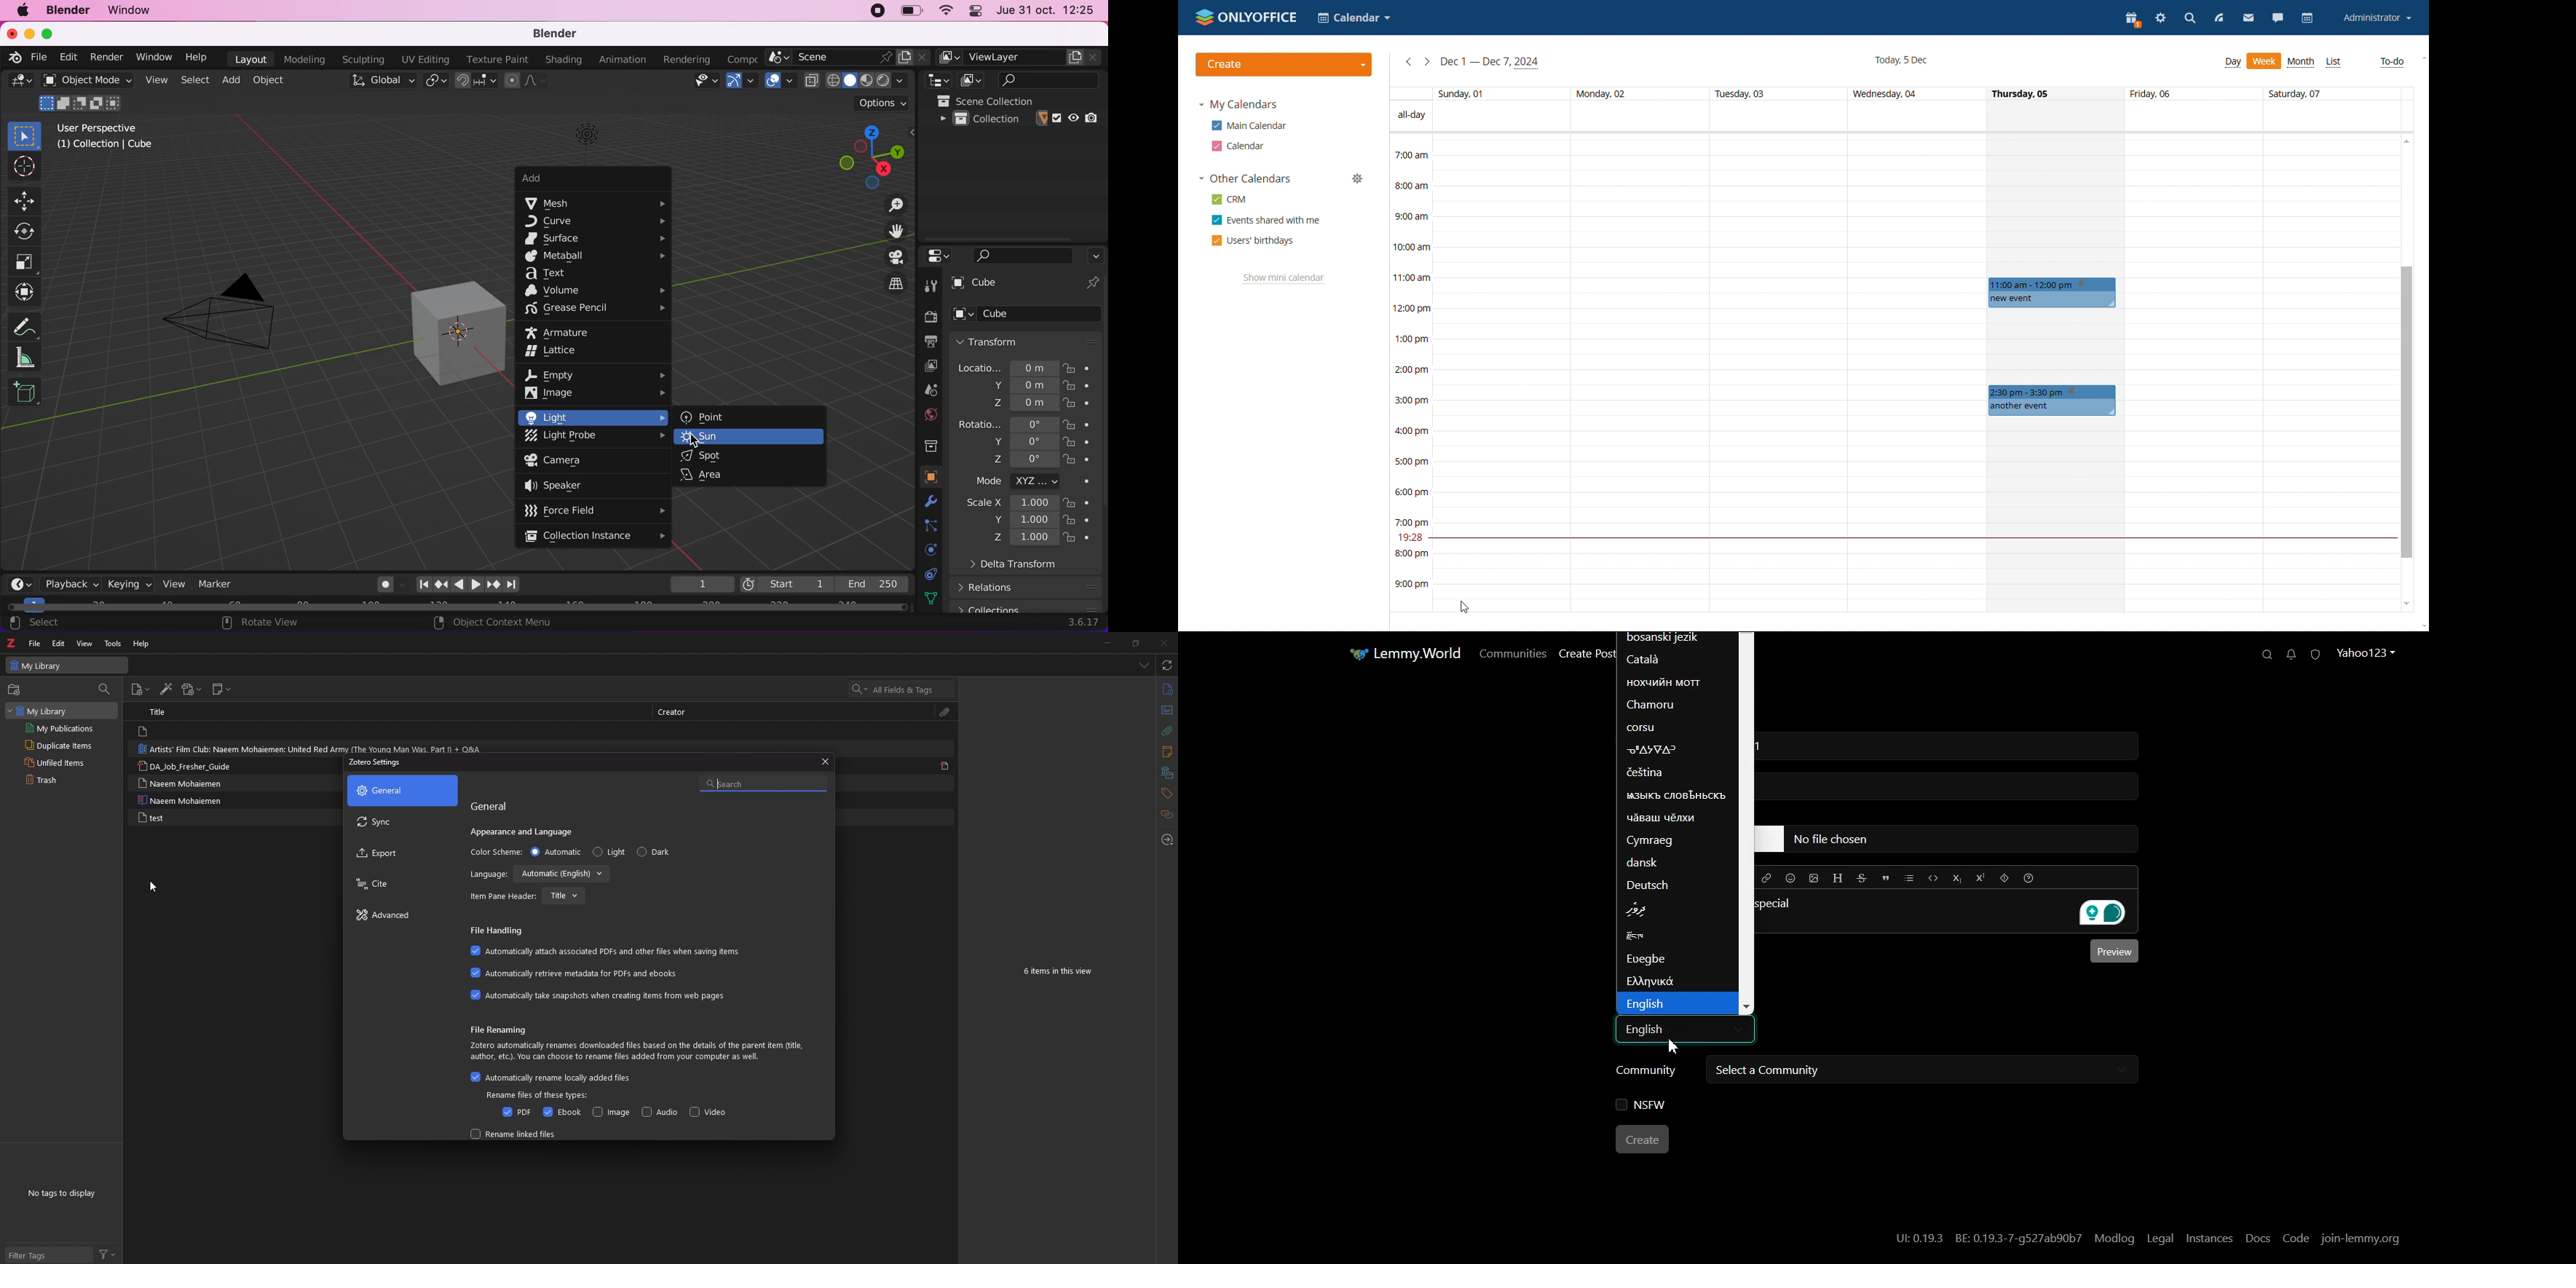 The height and width of the screenshot is (1288, 2576). What do you see at coordinates (1166, 793) in the screenshot?
I see `tags` at bounding box center [1166, 793].